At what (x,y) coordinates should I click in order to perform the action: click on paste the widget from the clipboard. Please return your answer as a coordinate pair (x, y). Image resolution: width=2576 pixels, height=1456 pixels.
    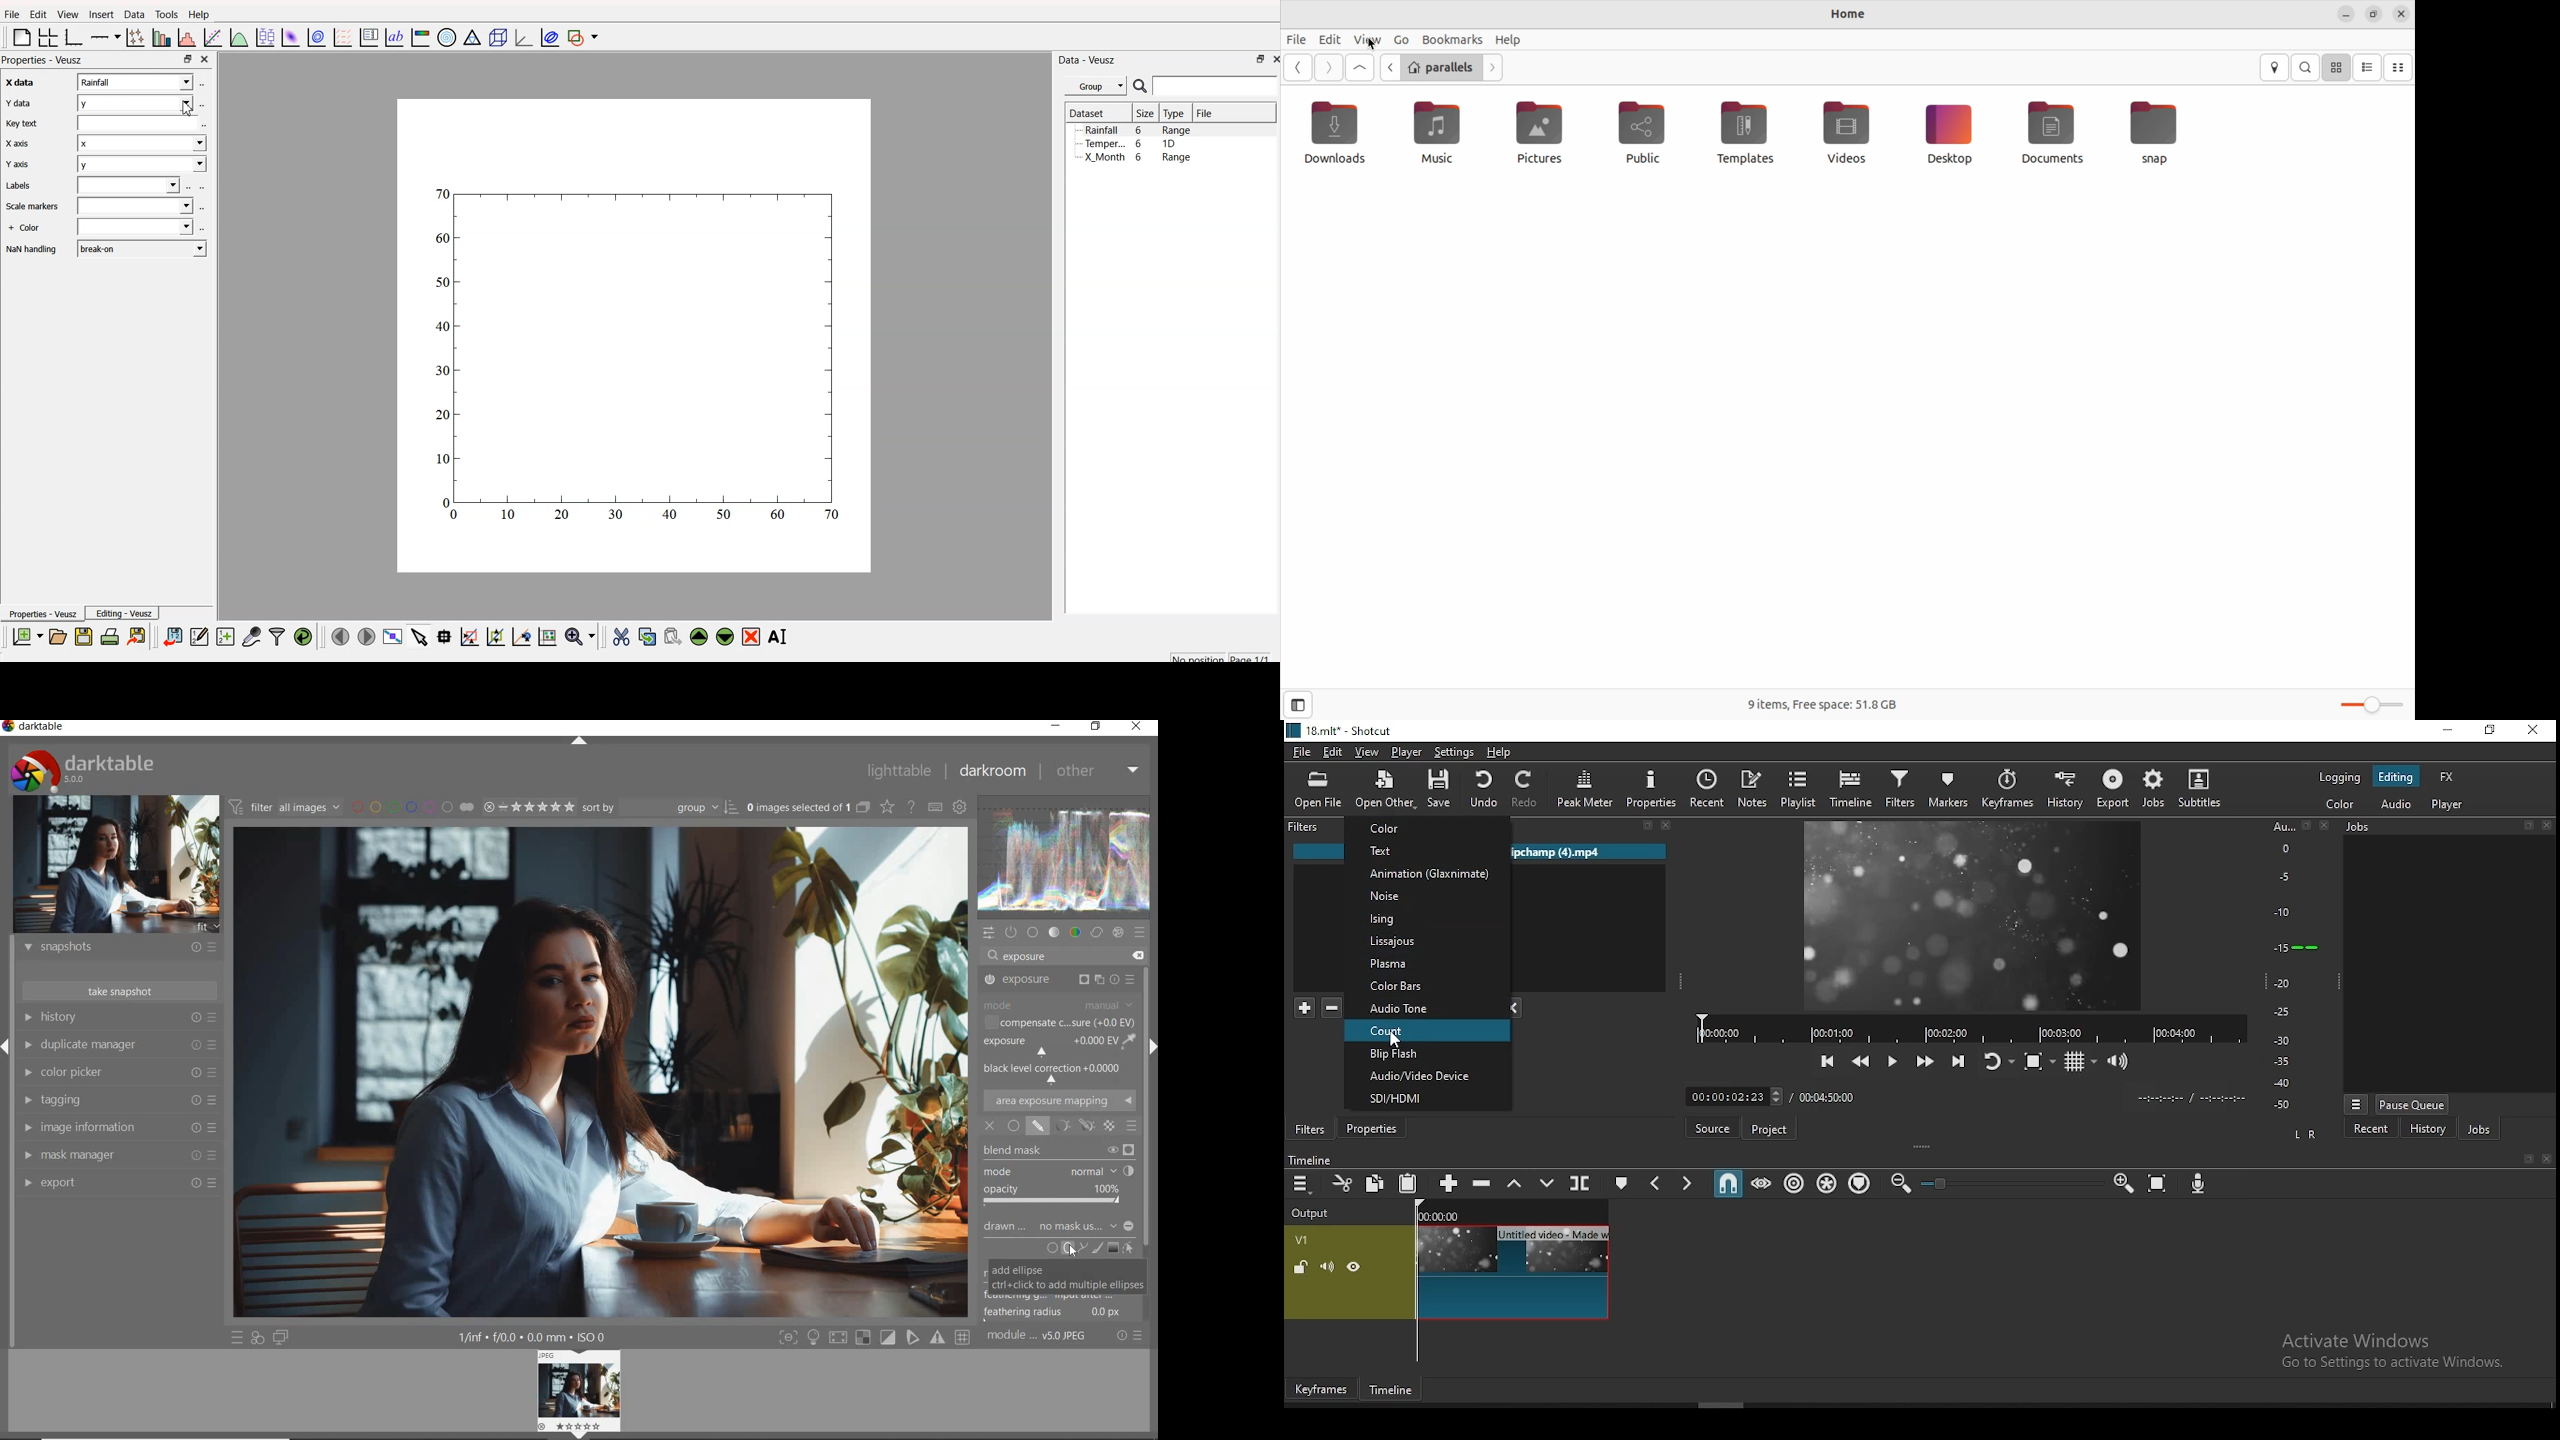
    Looking at the image, I should click on (672, 636).